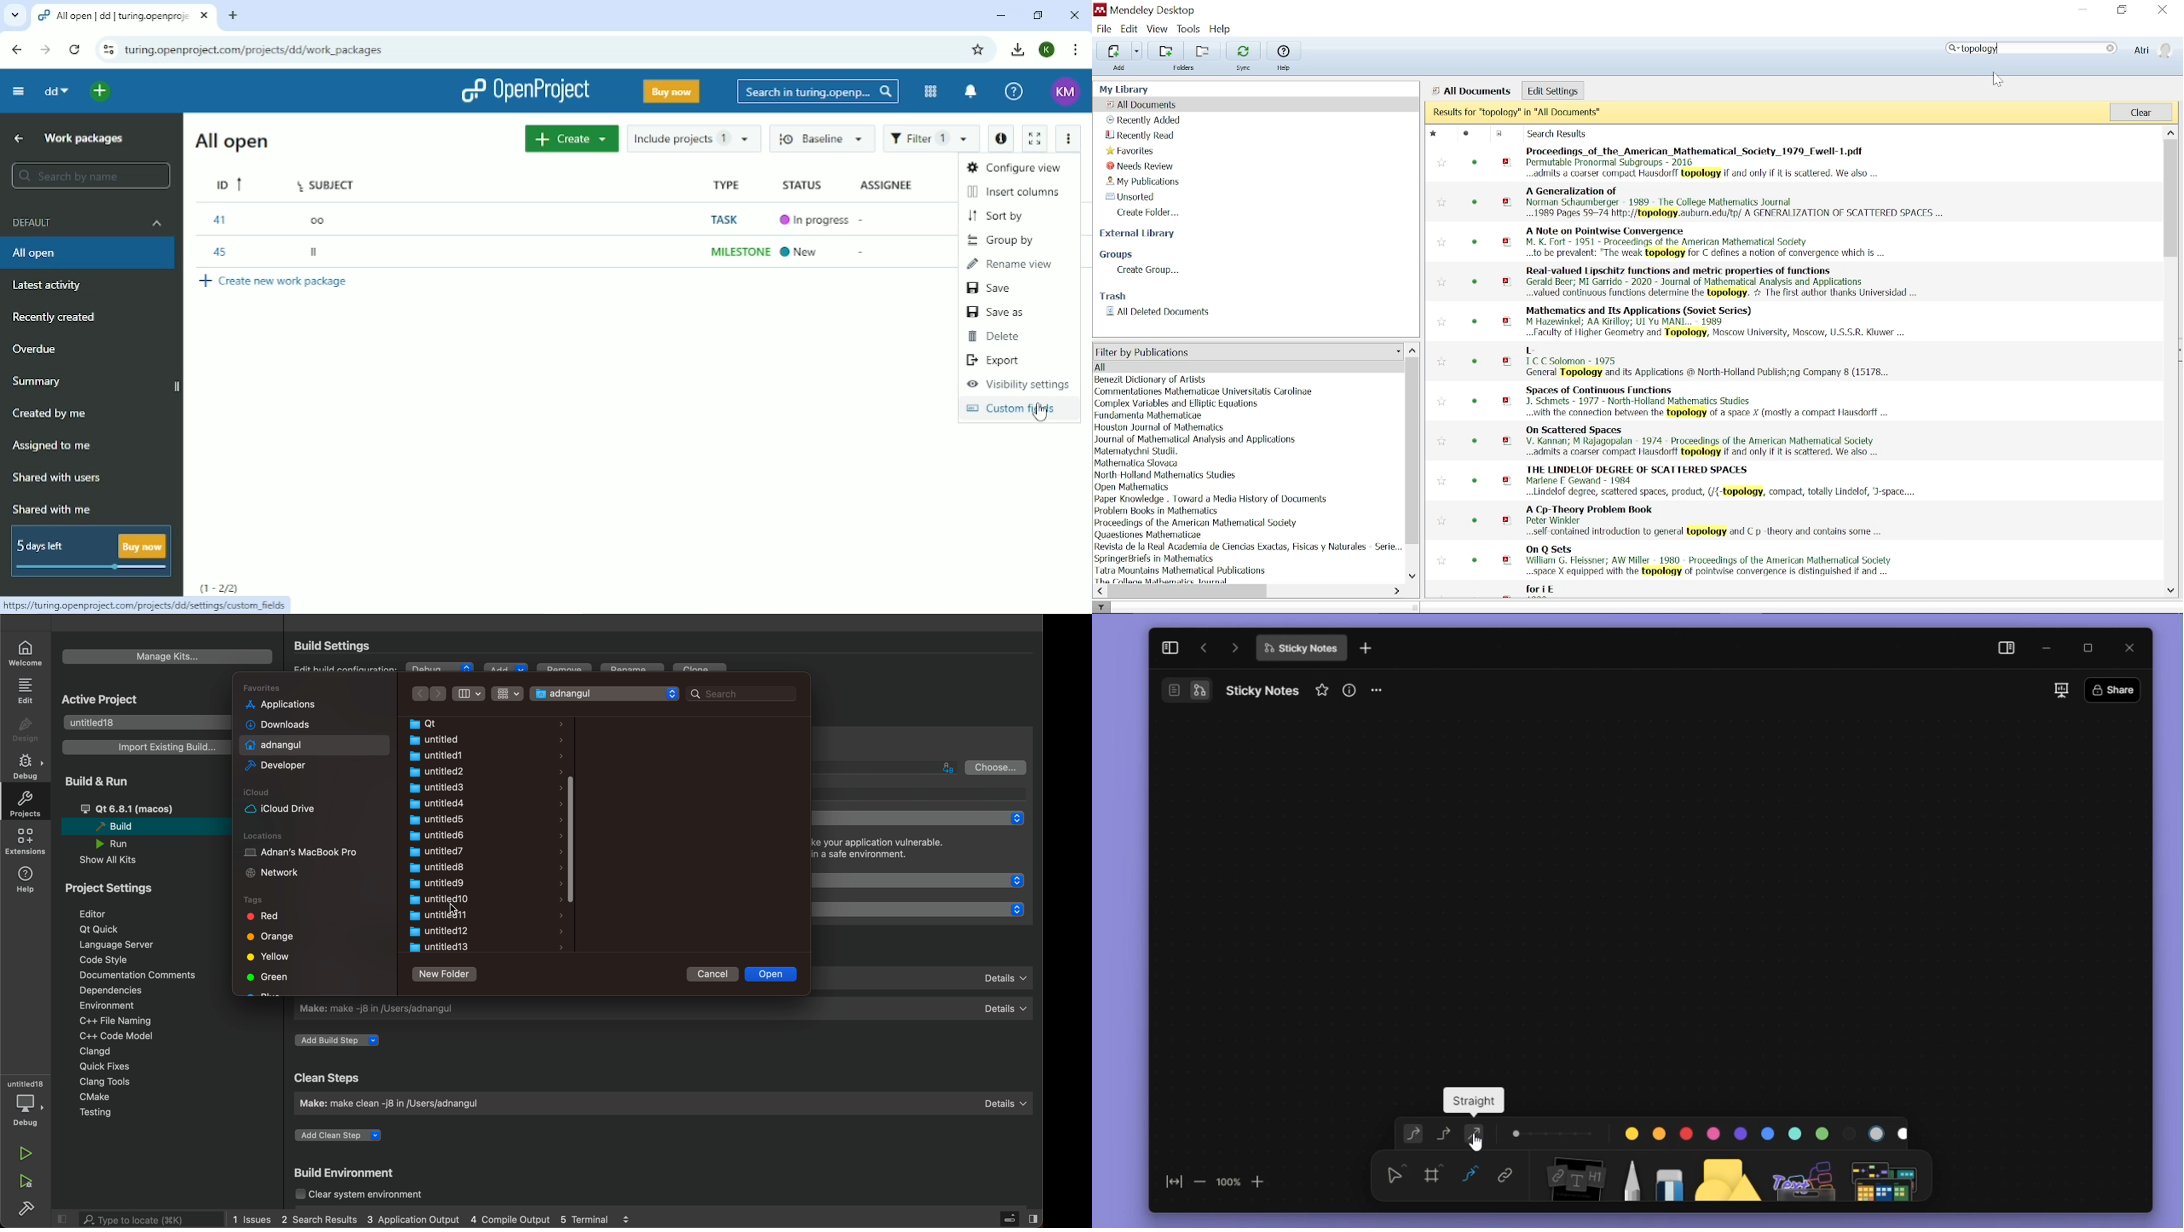 This screenshot has height=1232, width=2184. What do you see at coordinates (819, 92) in the screenshot?
I see `Search` at bounding box center [819, 92].